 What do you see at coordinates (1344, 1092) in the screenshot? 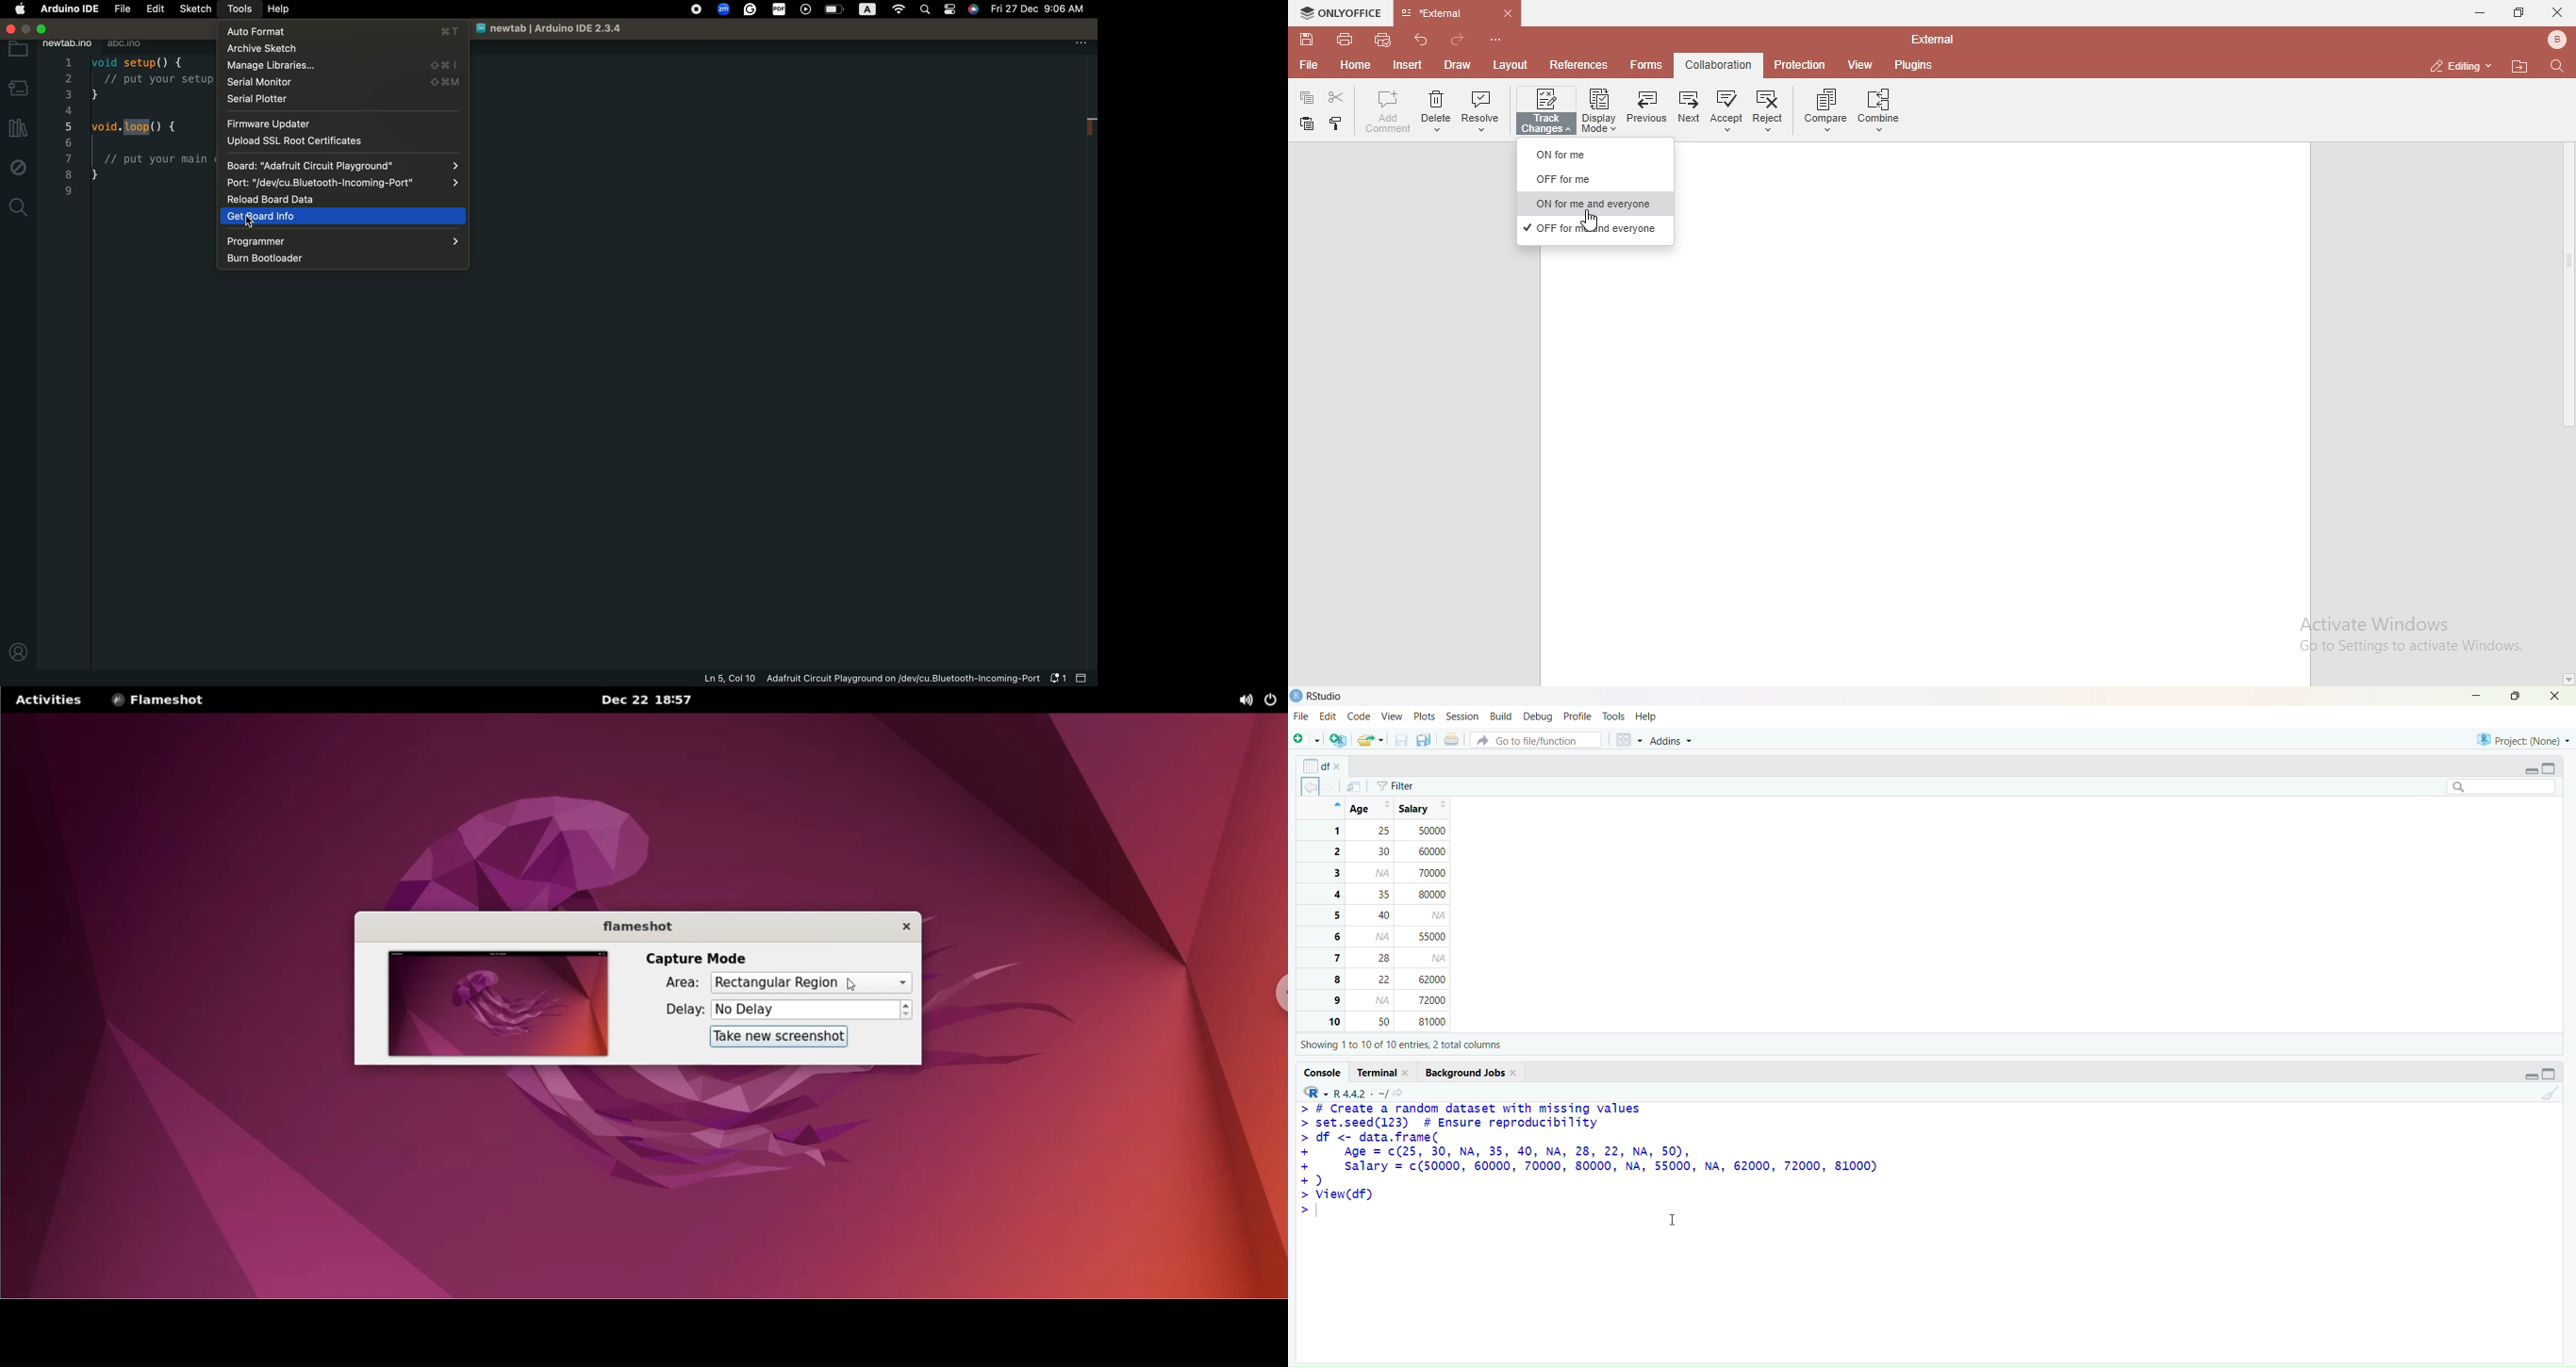
I see `R 4.4.2` at bounding box center [1344, 1092].